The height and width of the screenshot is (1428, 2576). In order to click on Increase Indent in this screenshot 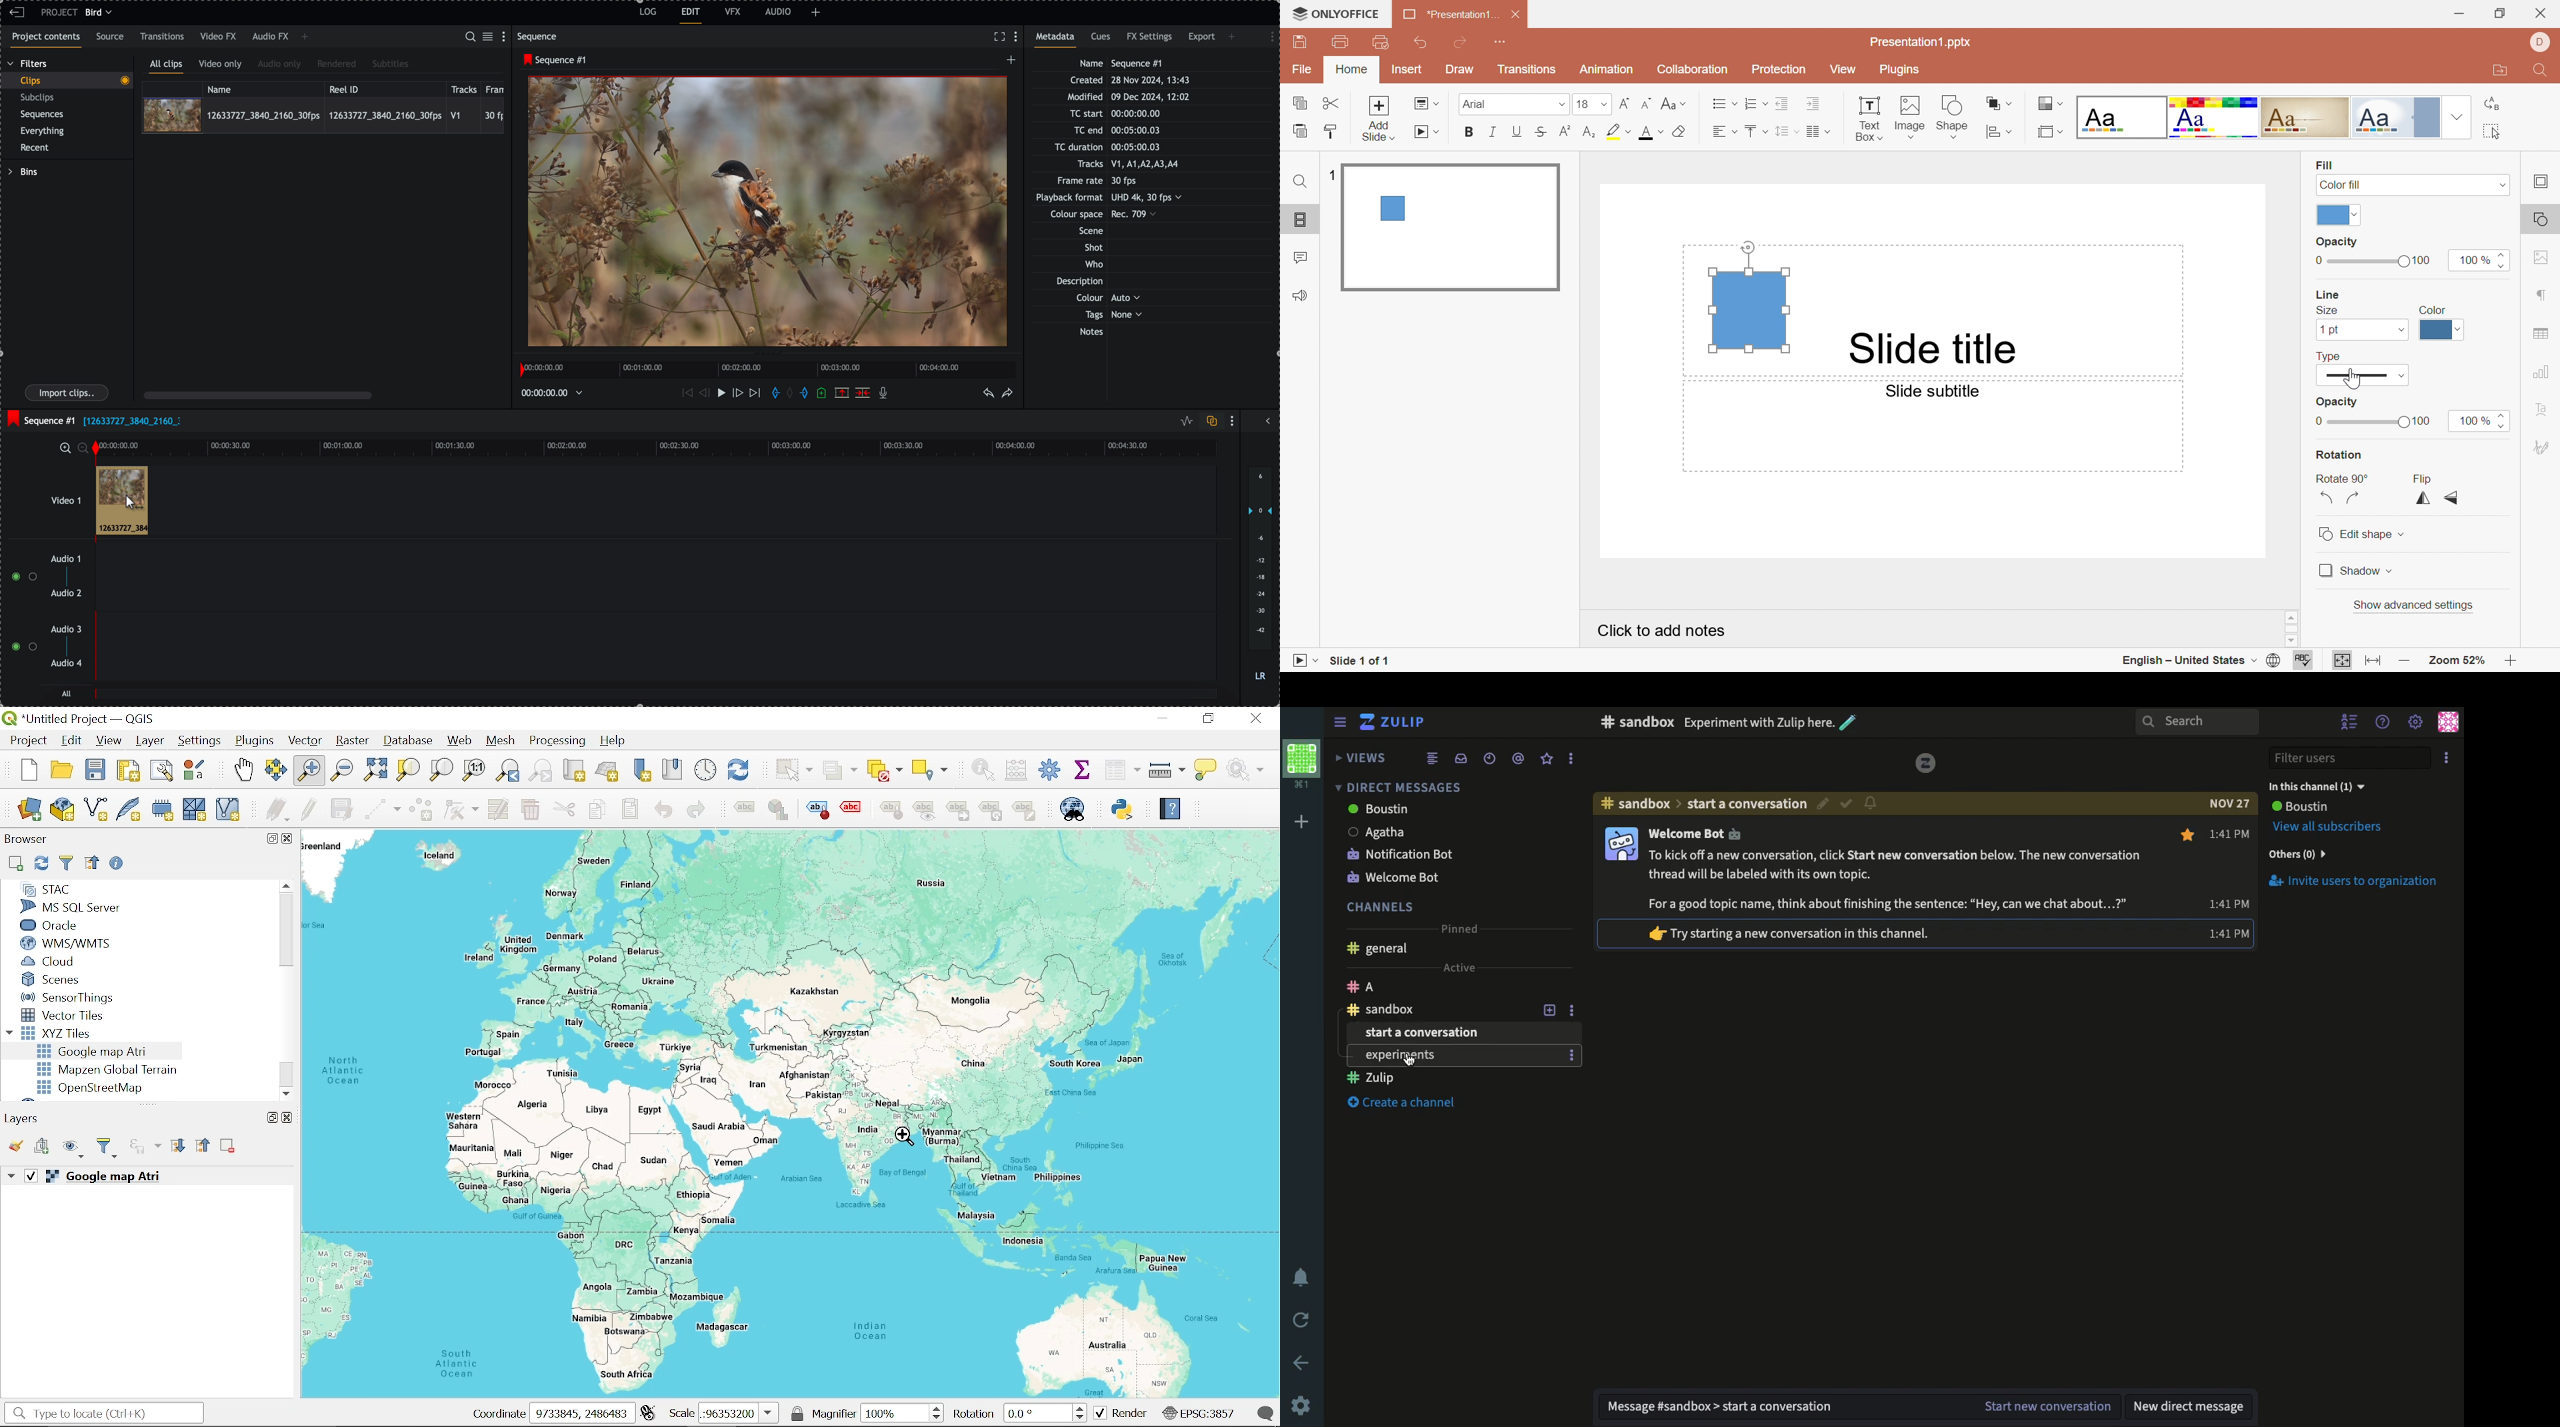, I will do `click(1811, 103)`.